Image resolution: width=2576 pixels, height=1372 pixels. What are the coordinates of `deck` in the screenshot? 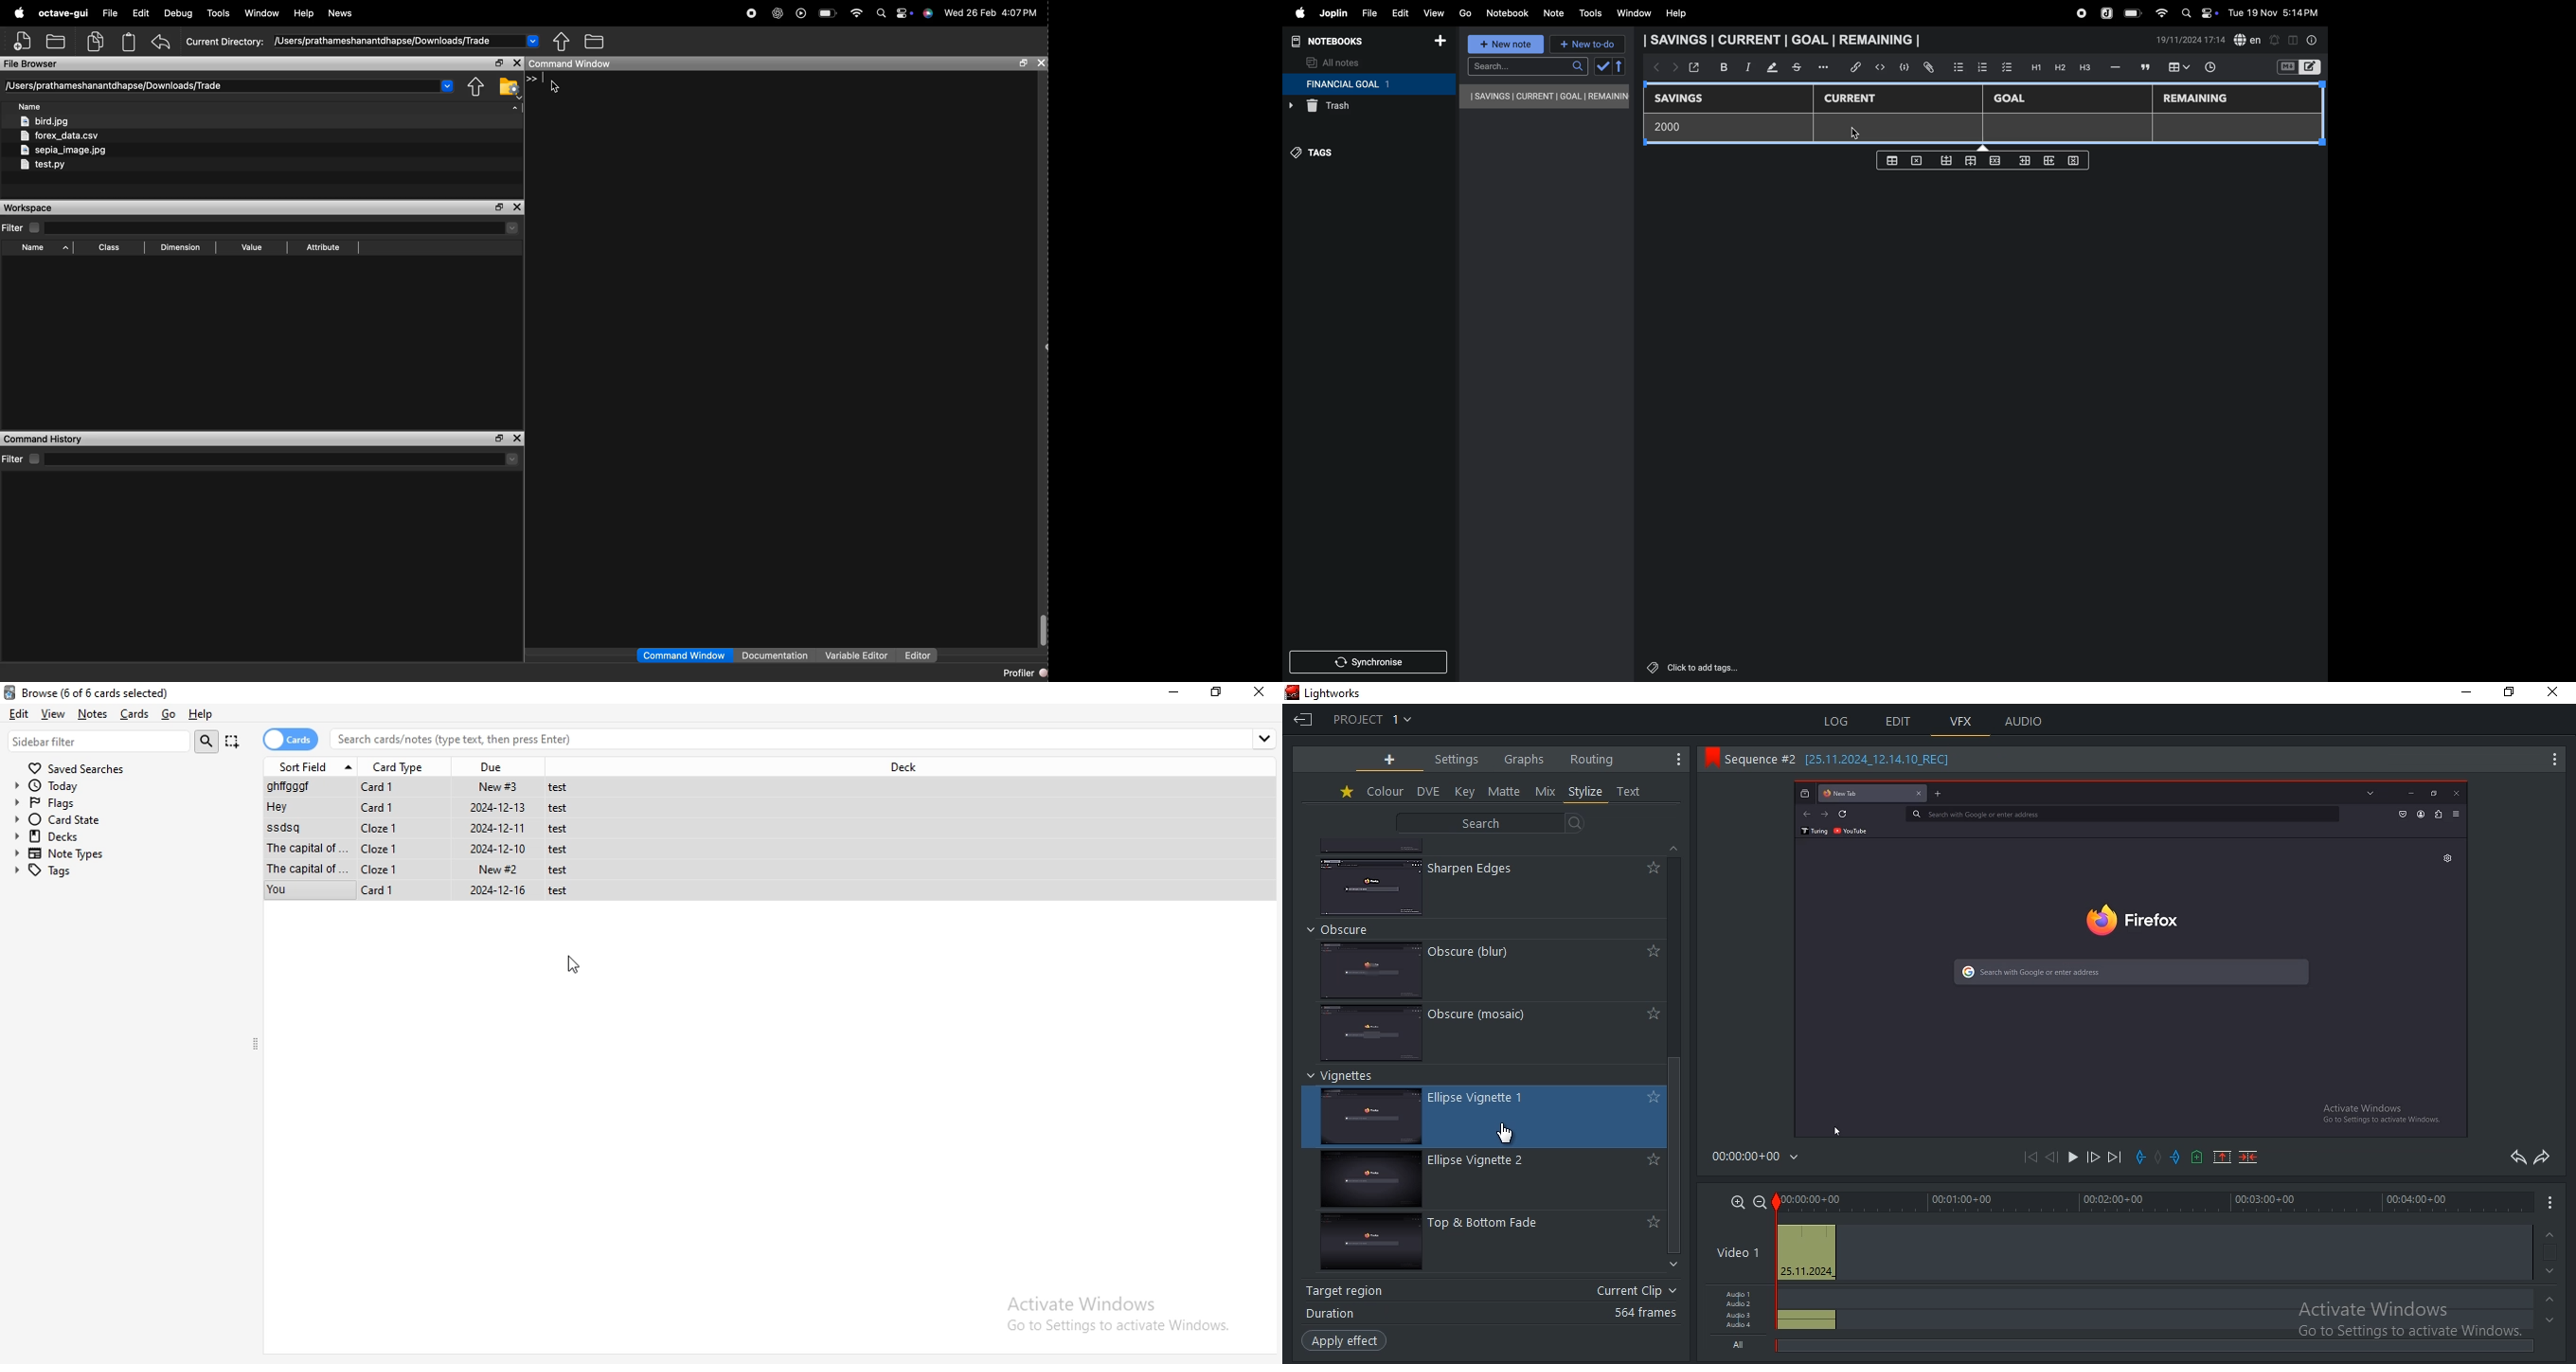 It's located at (904, 767).